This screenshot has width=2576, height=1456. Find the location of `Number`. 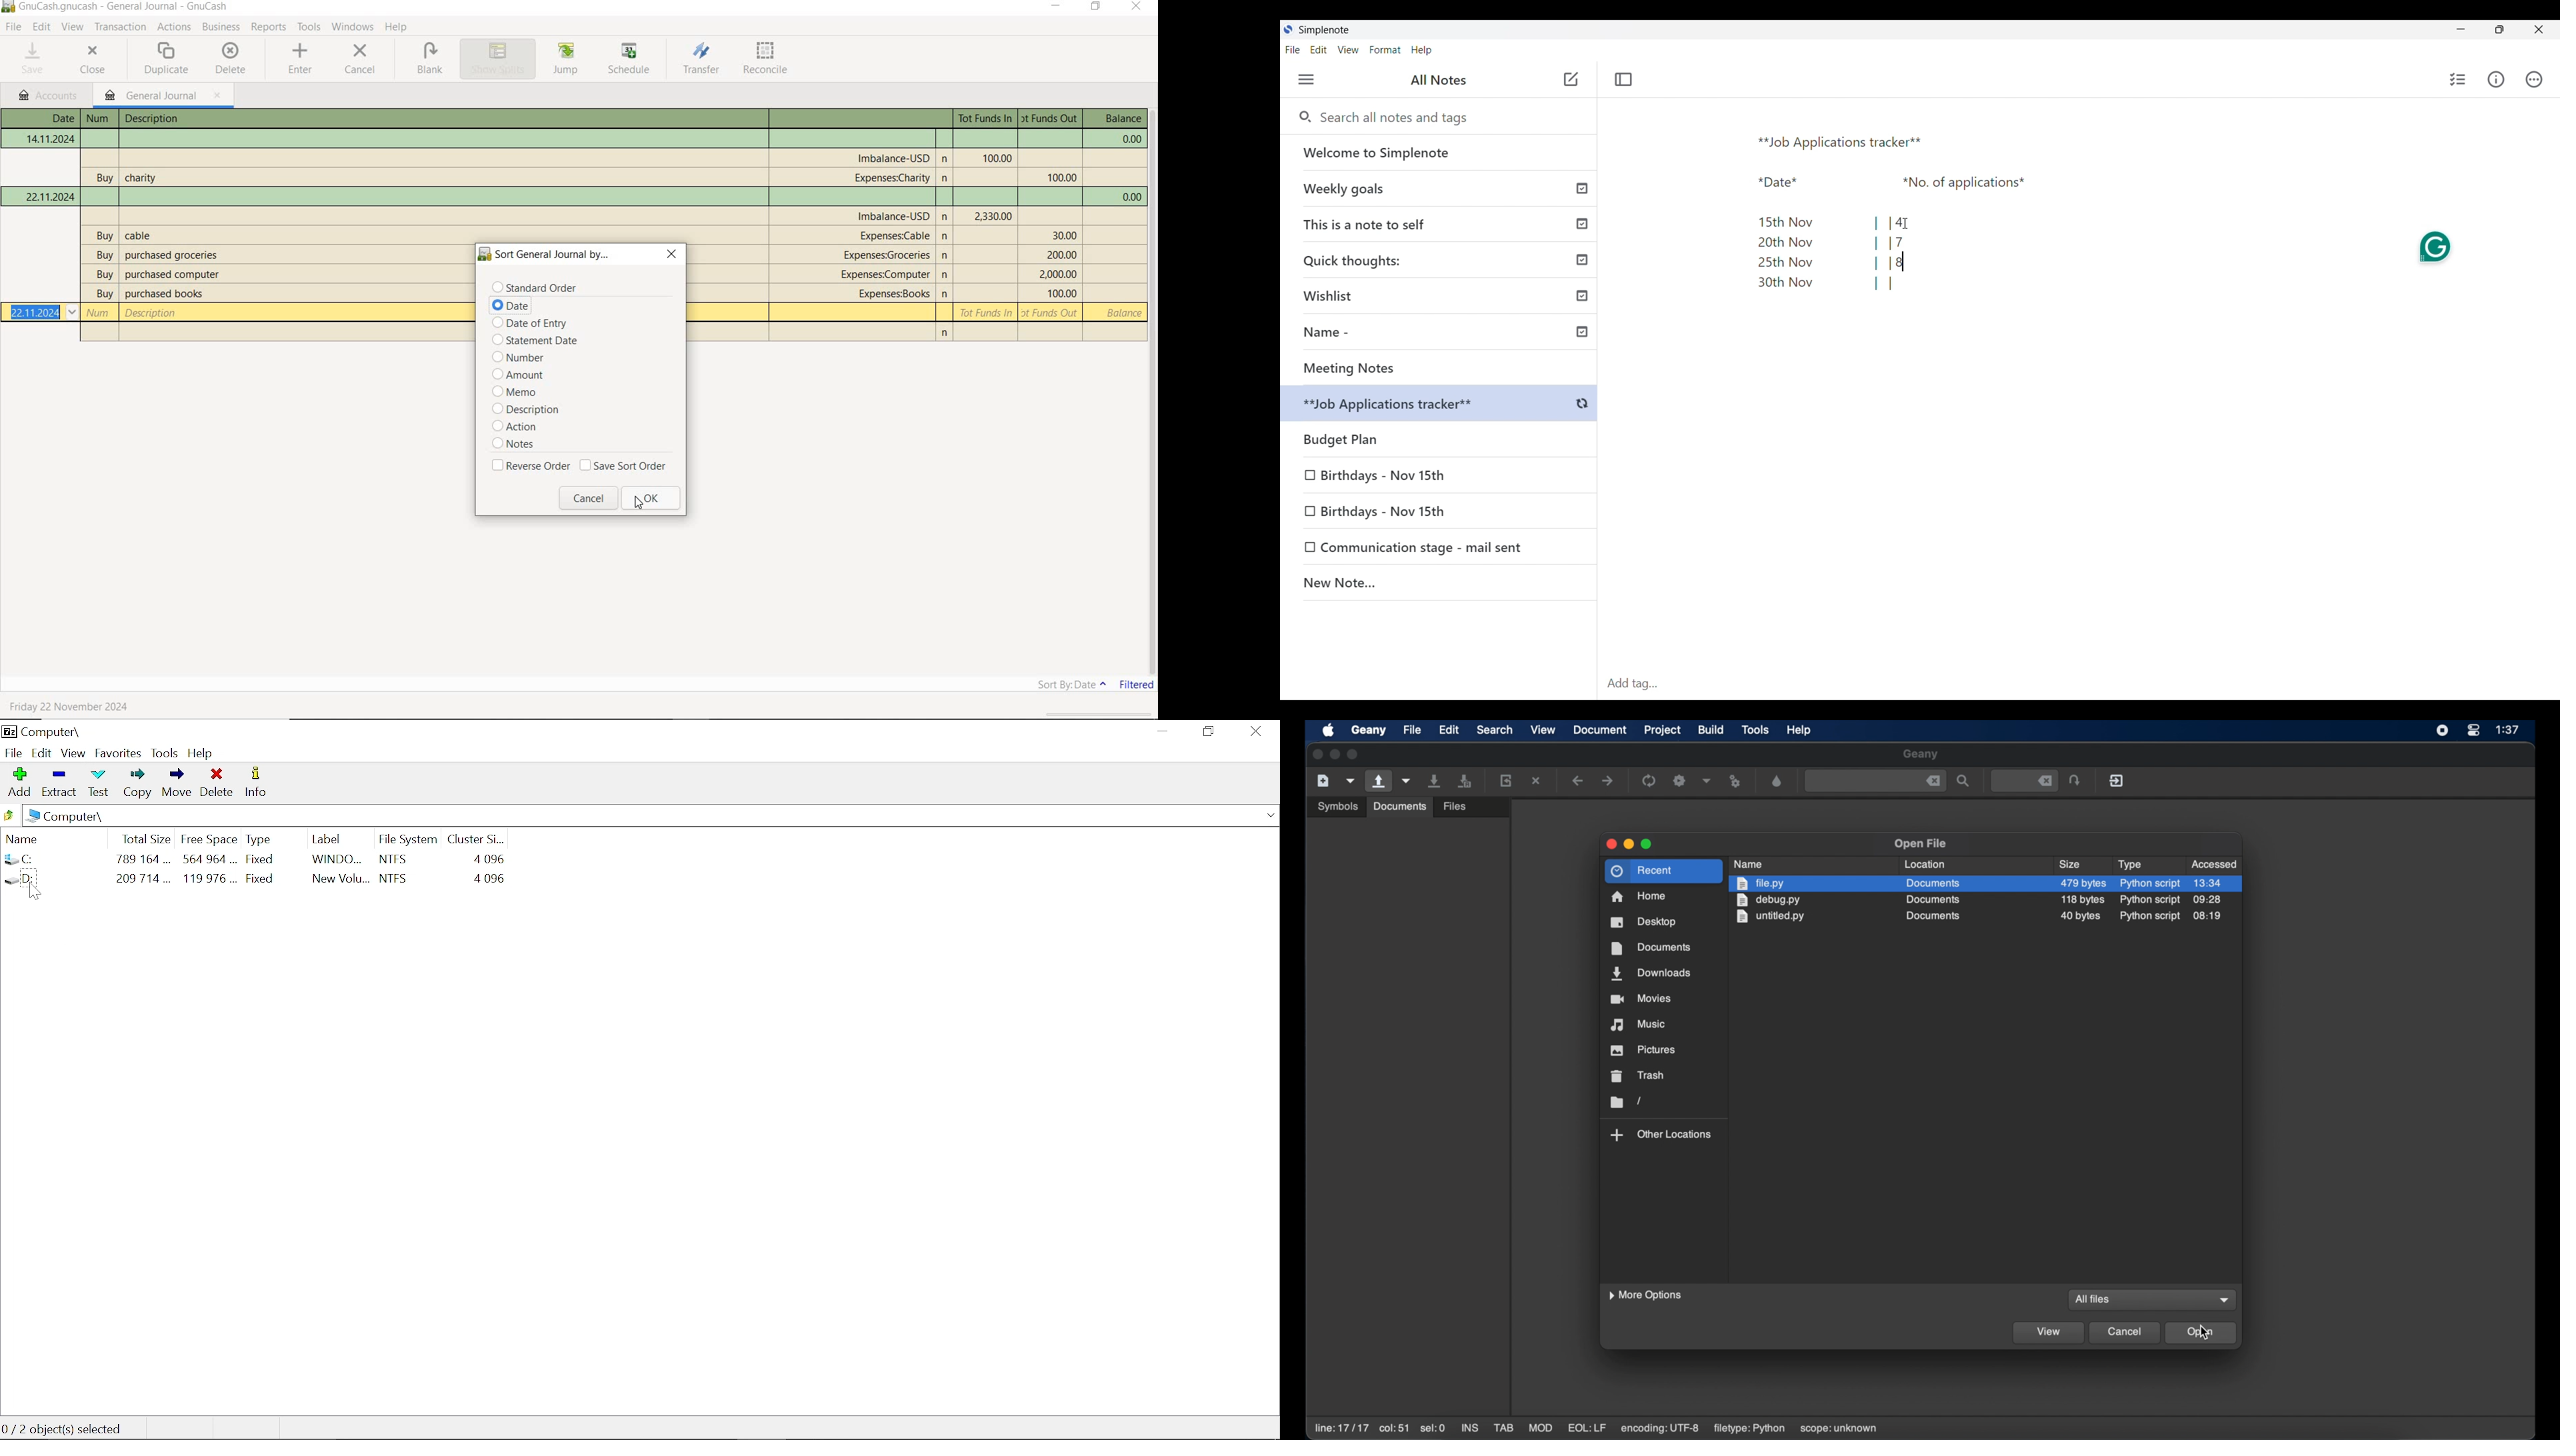

Number is located at coordinates (97, 119).